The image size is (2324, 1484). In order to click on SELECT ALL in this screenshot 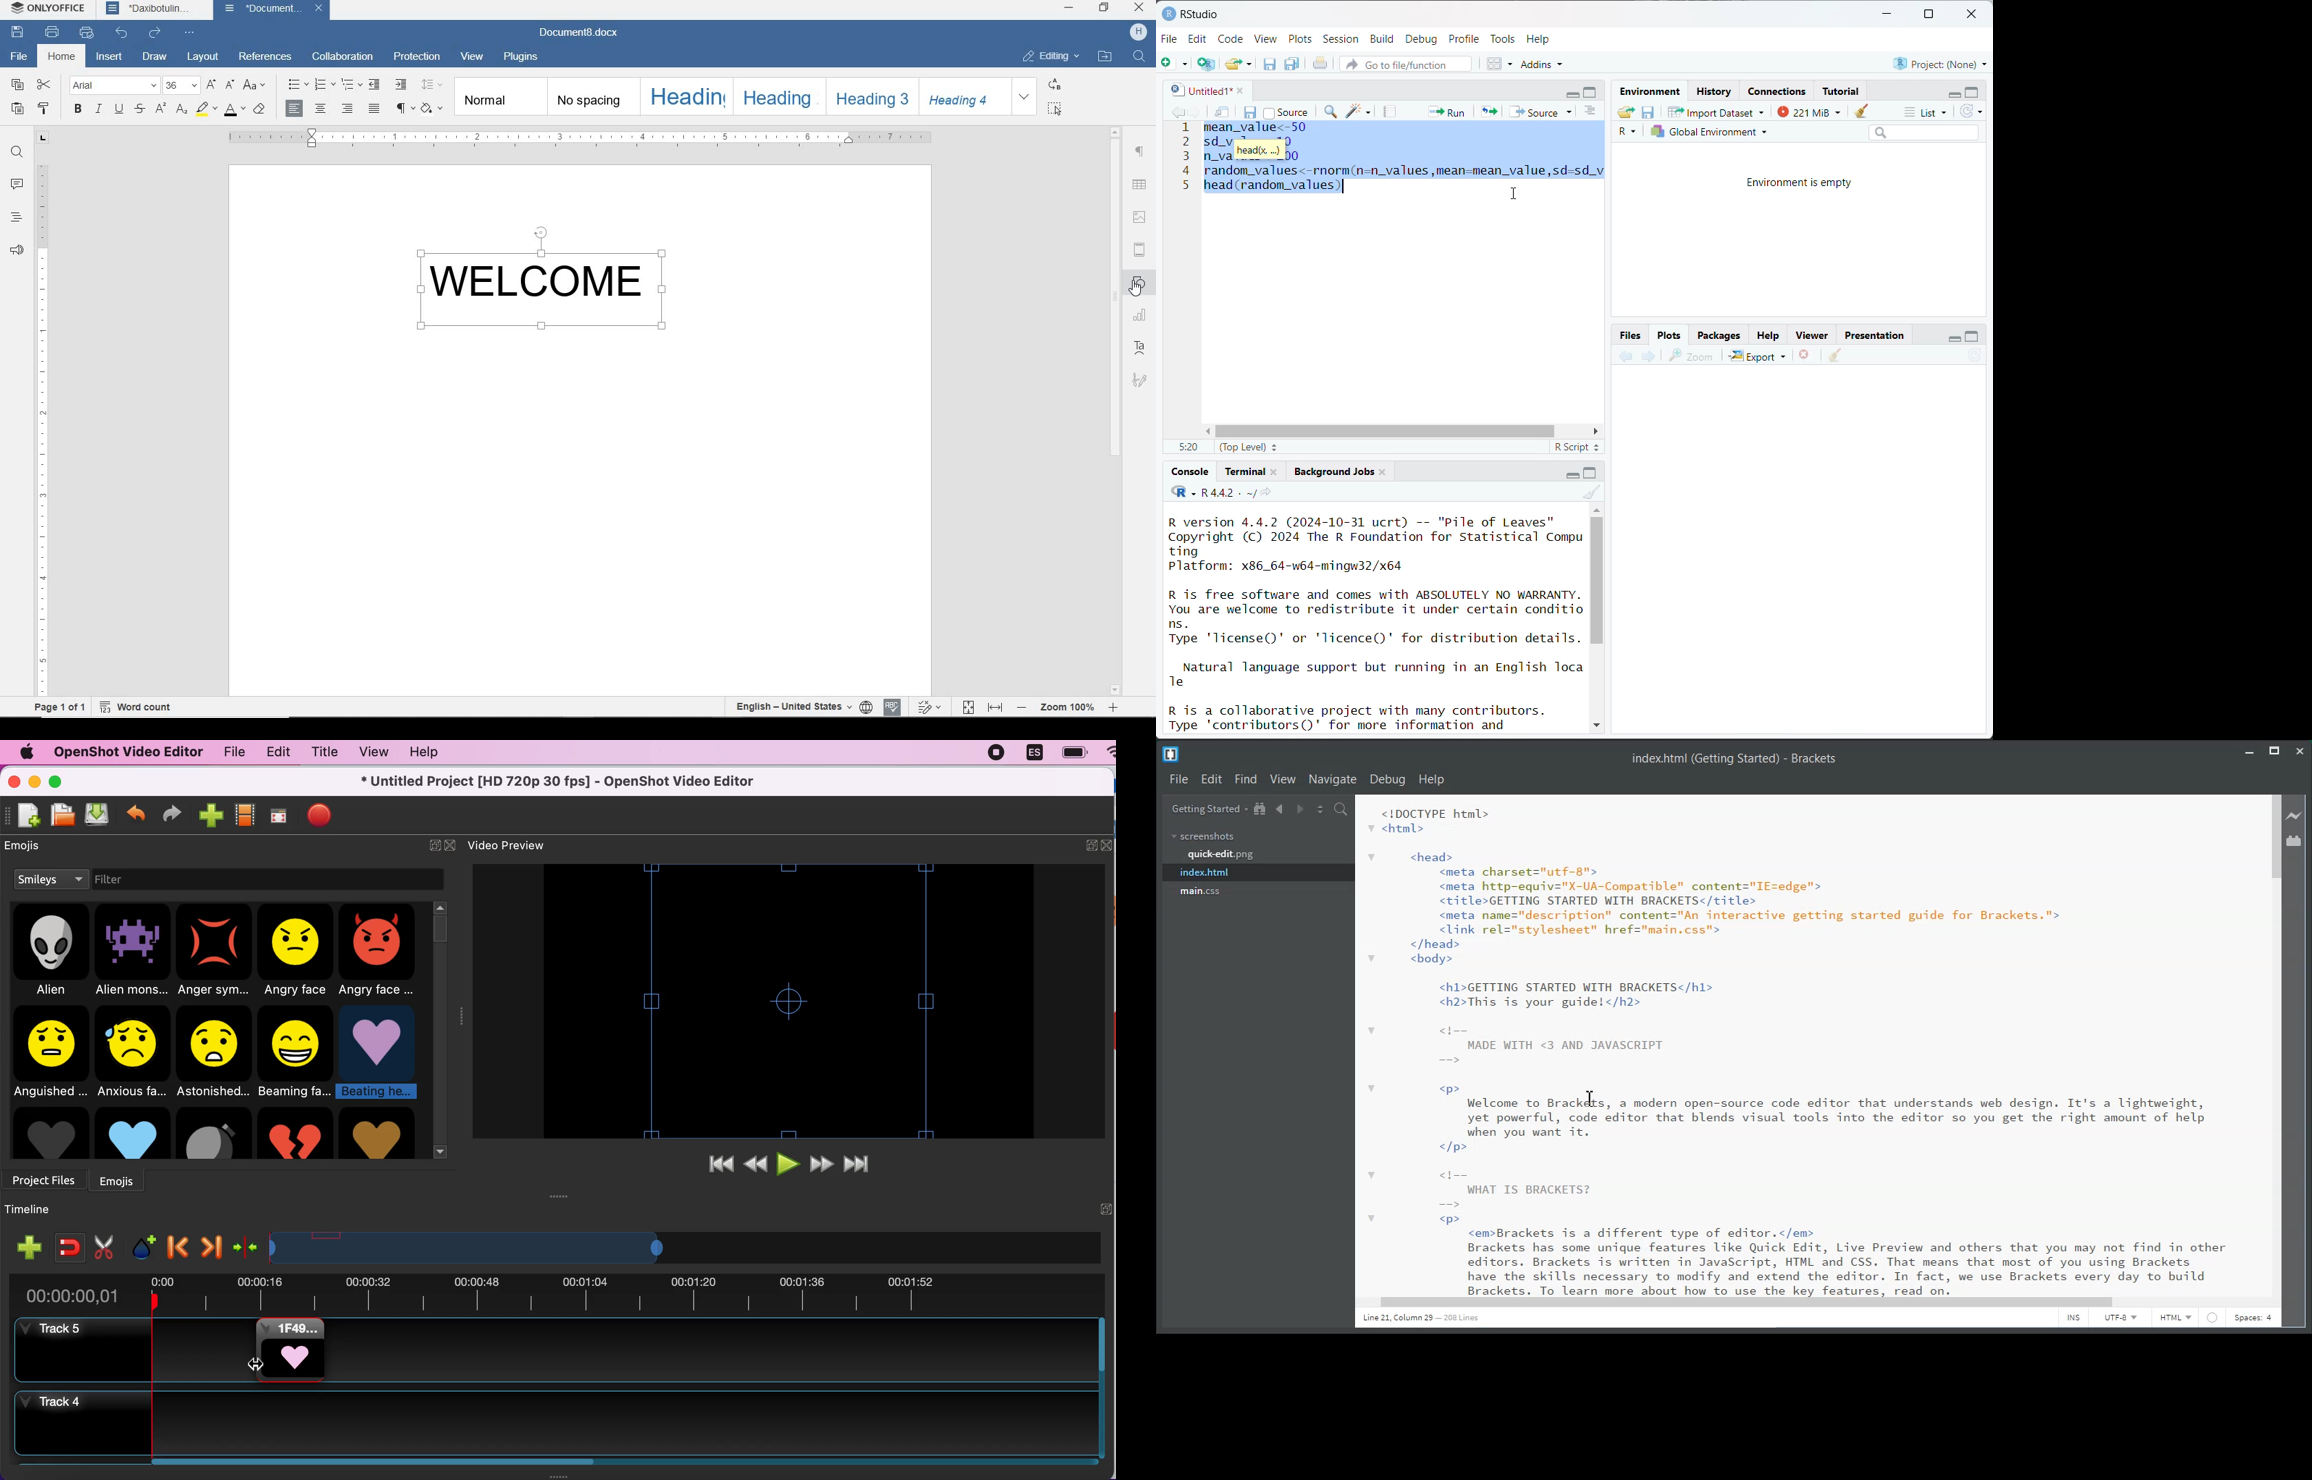, I will do `click(1053, 108)`.